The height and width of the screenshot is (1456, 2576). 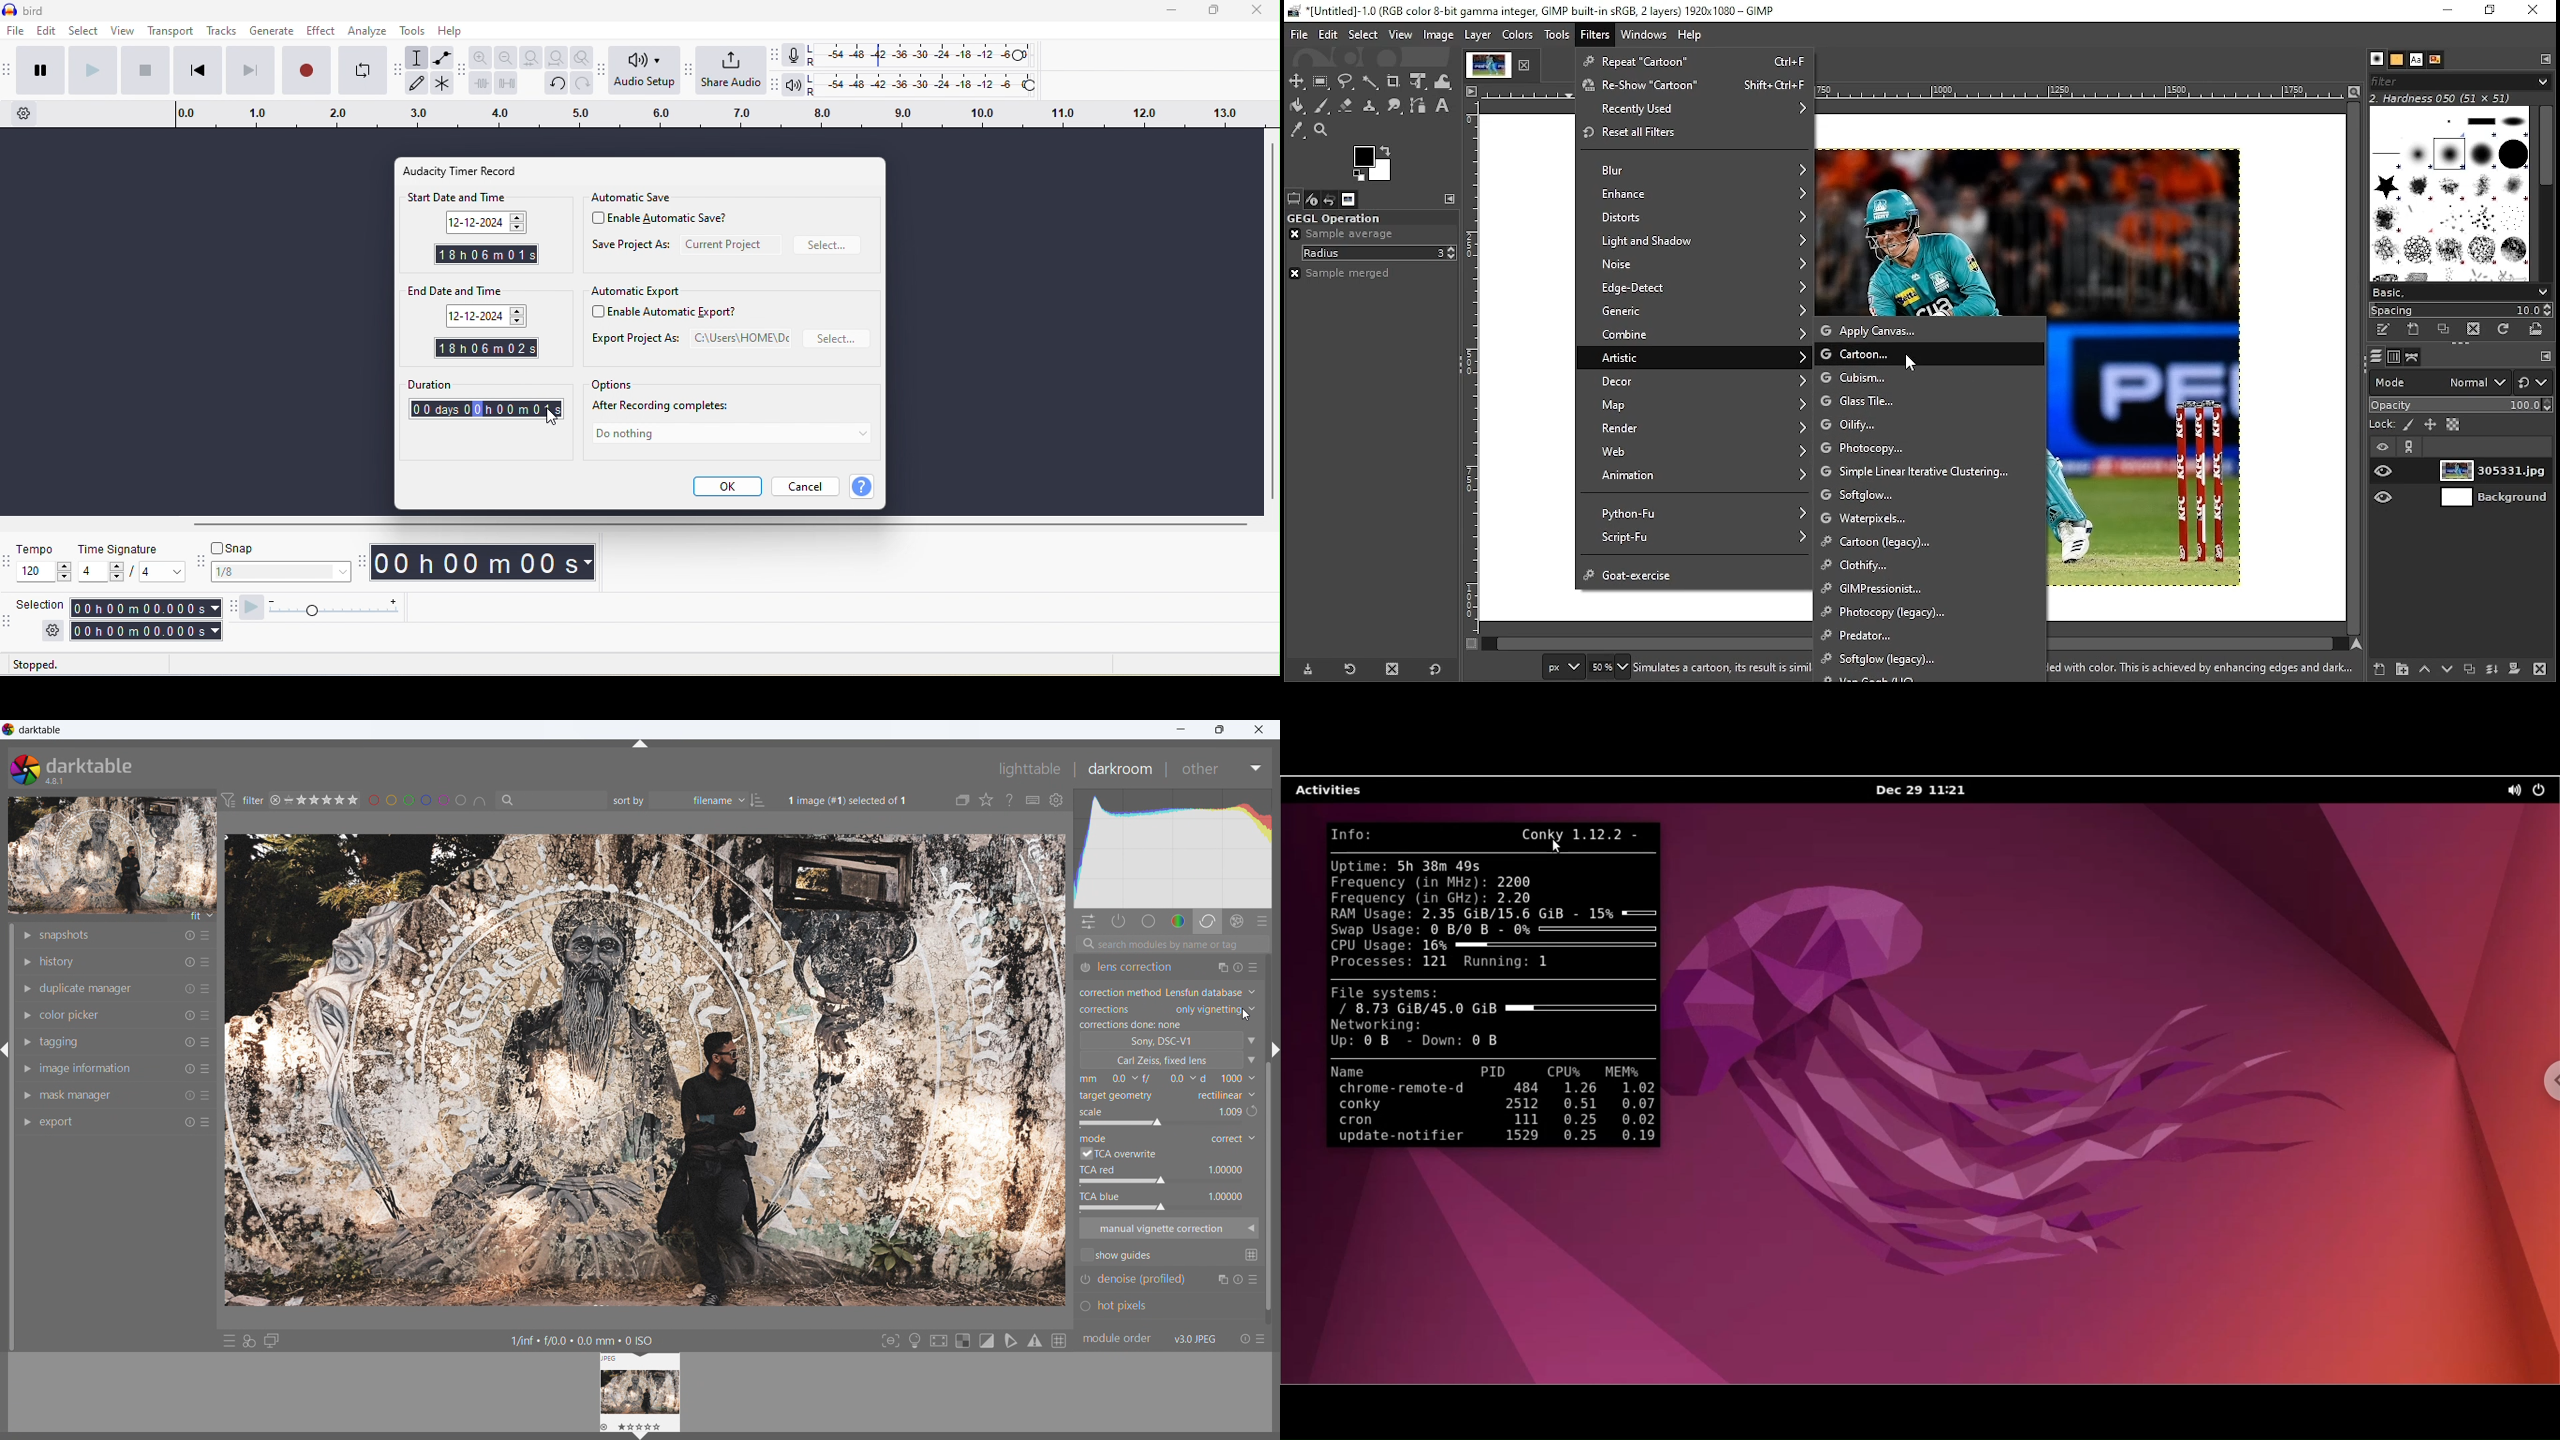 I want to click on toggle focus-peaking mode, so click(x=890, y=1341).